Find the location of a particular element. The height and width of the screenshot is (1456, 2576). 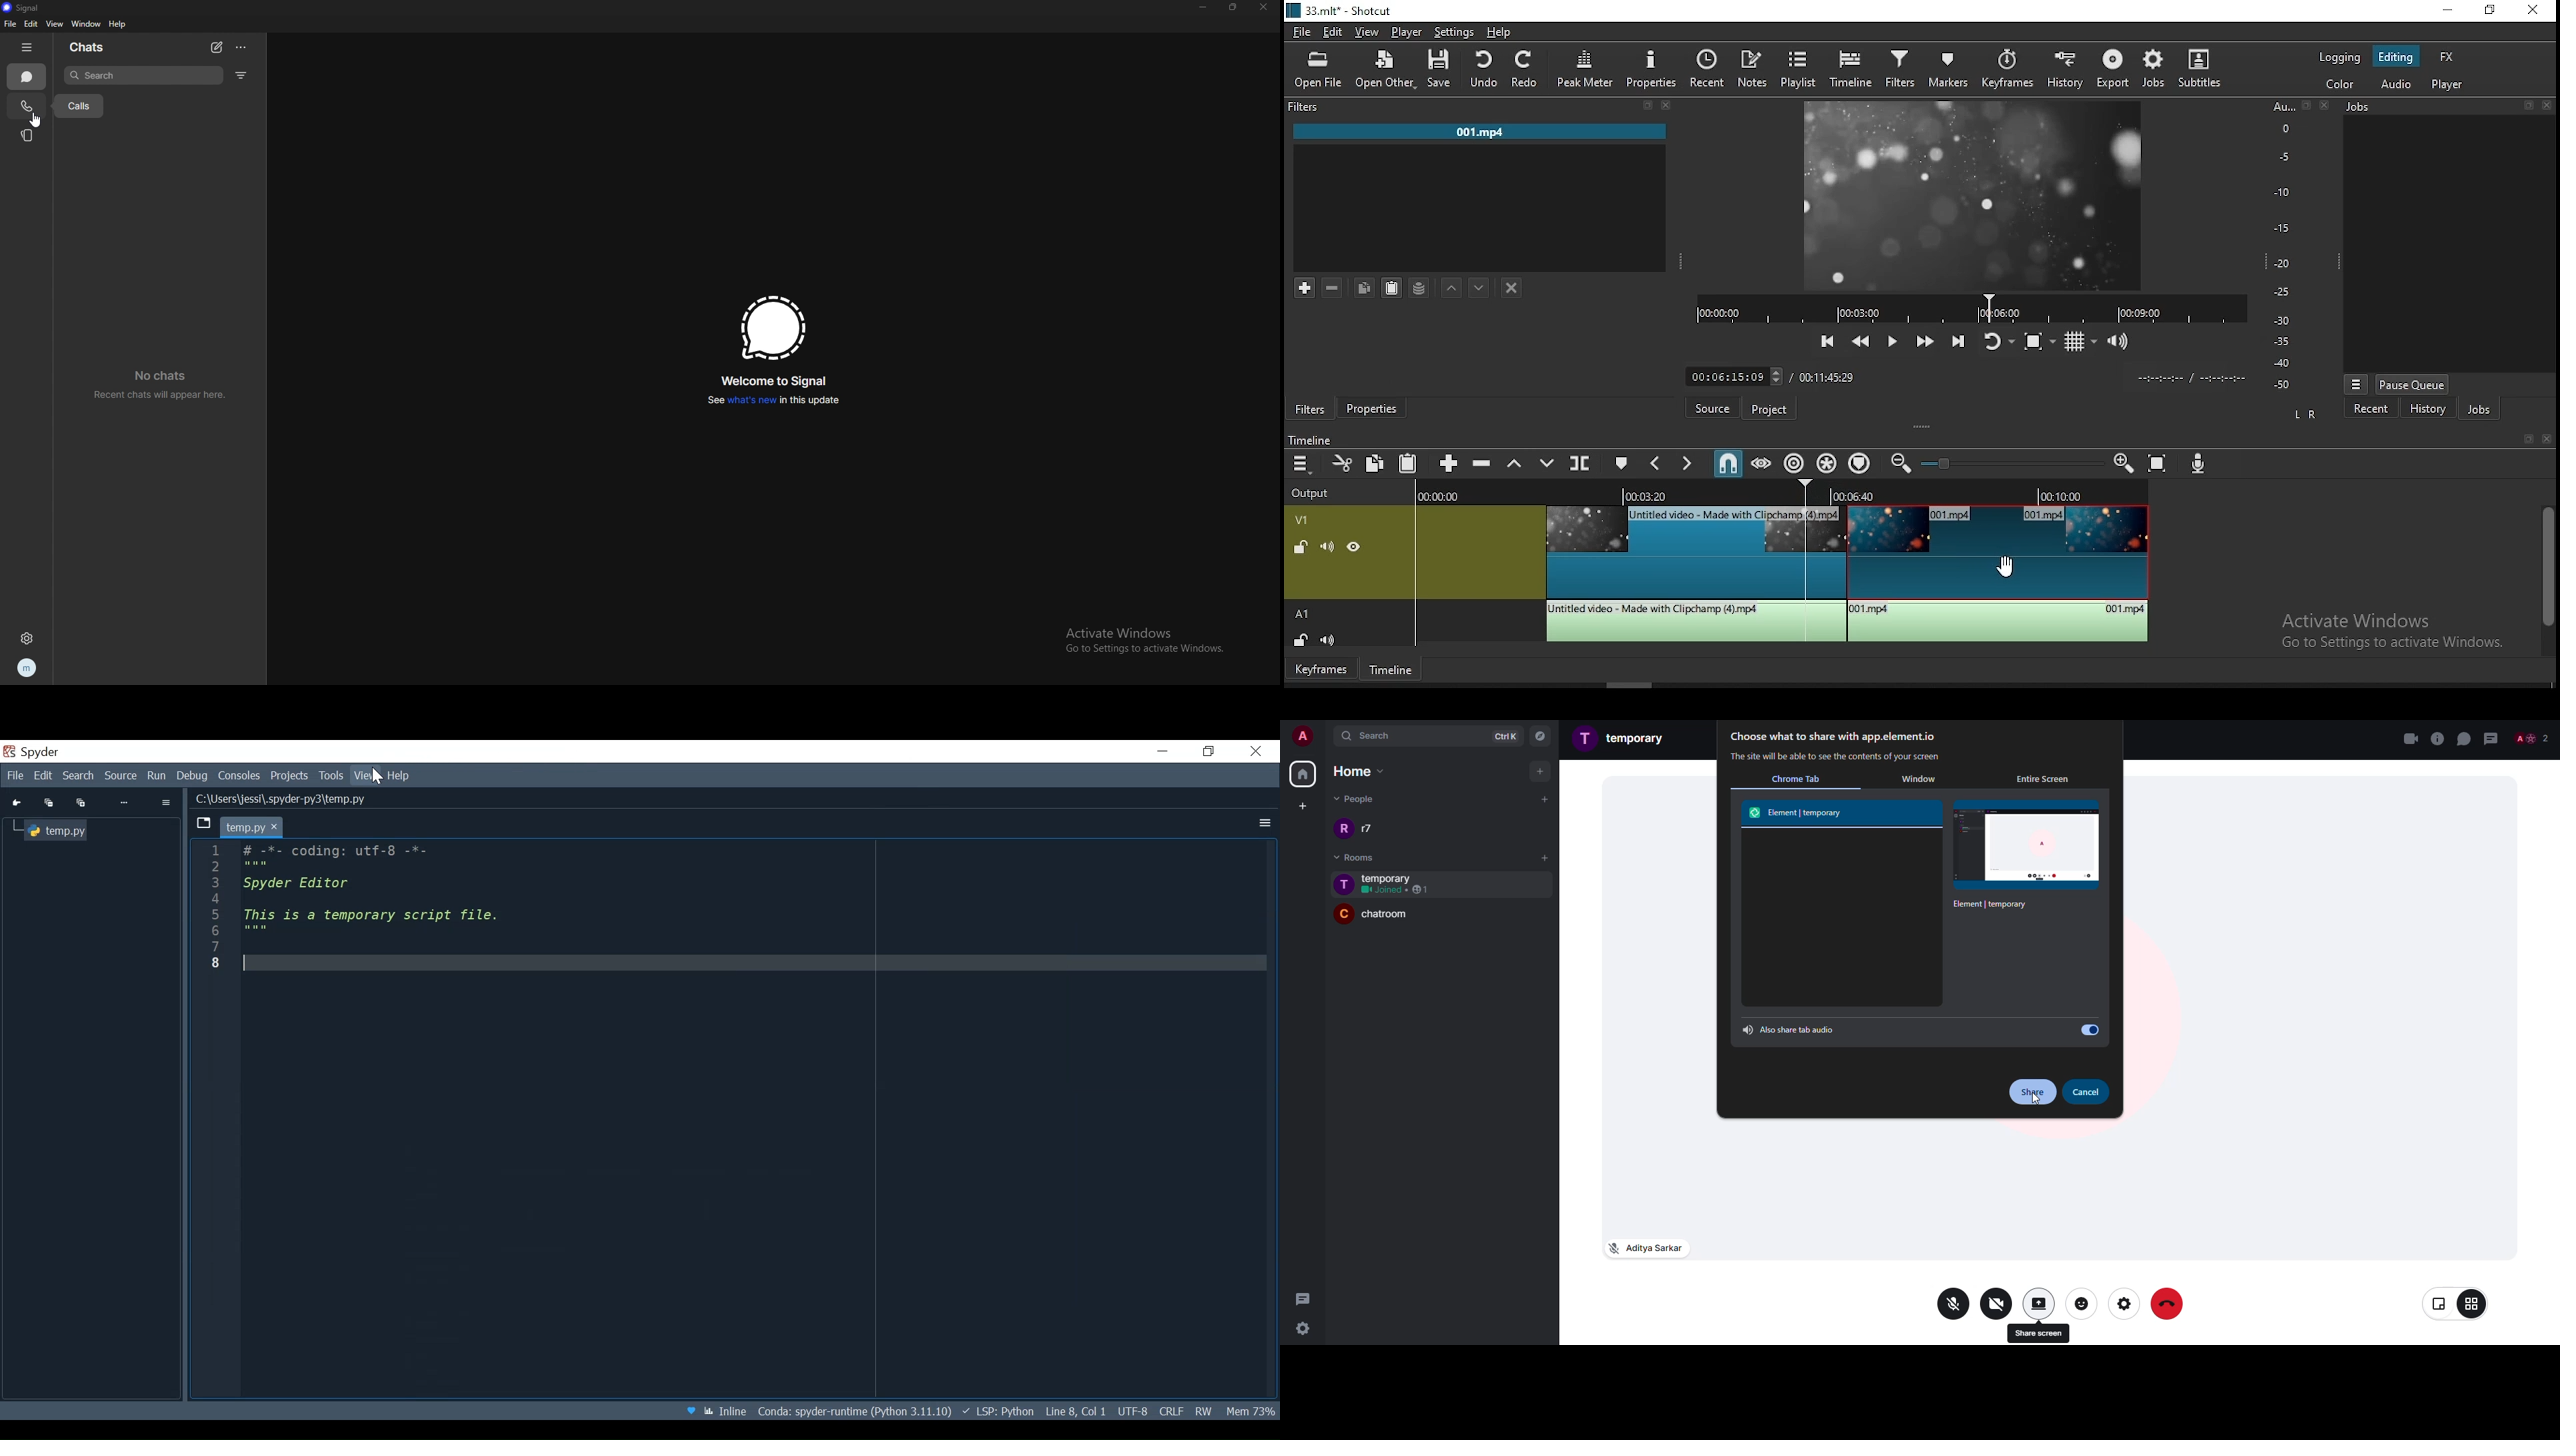

entire screen is located at coordinates (2042, 780).